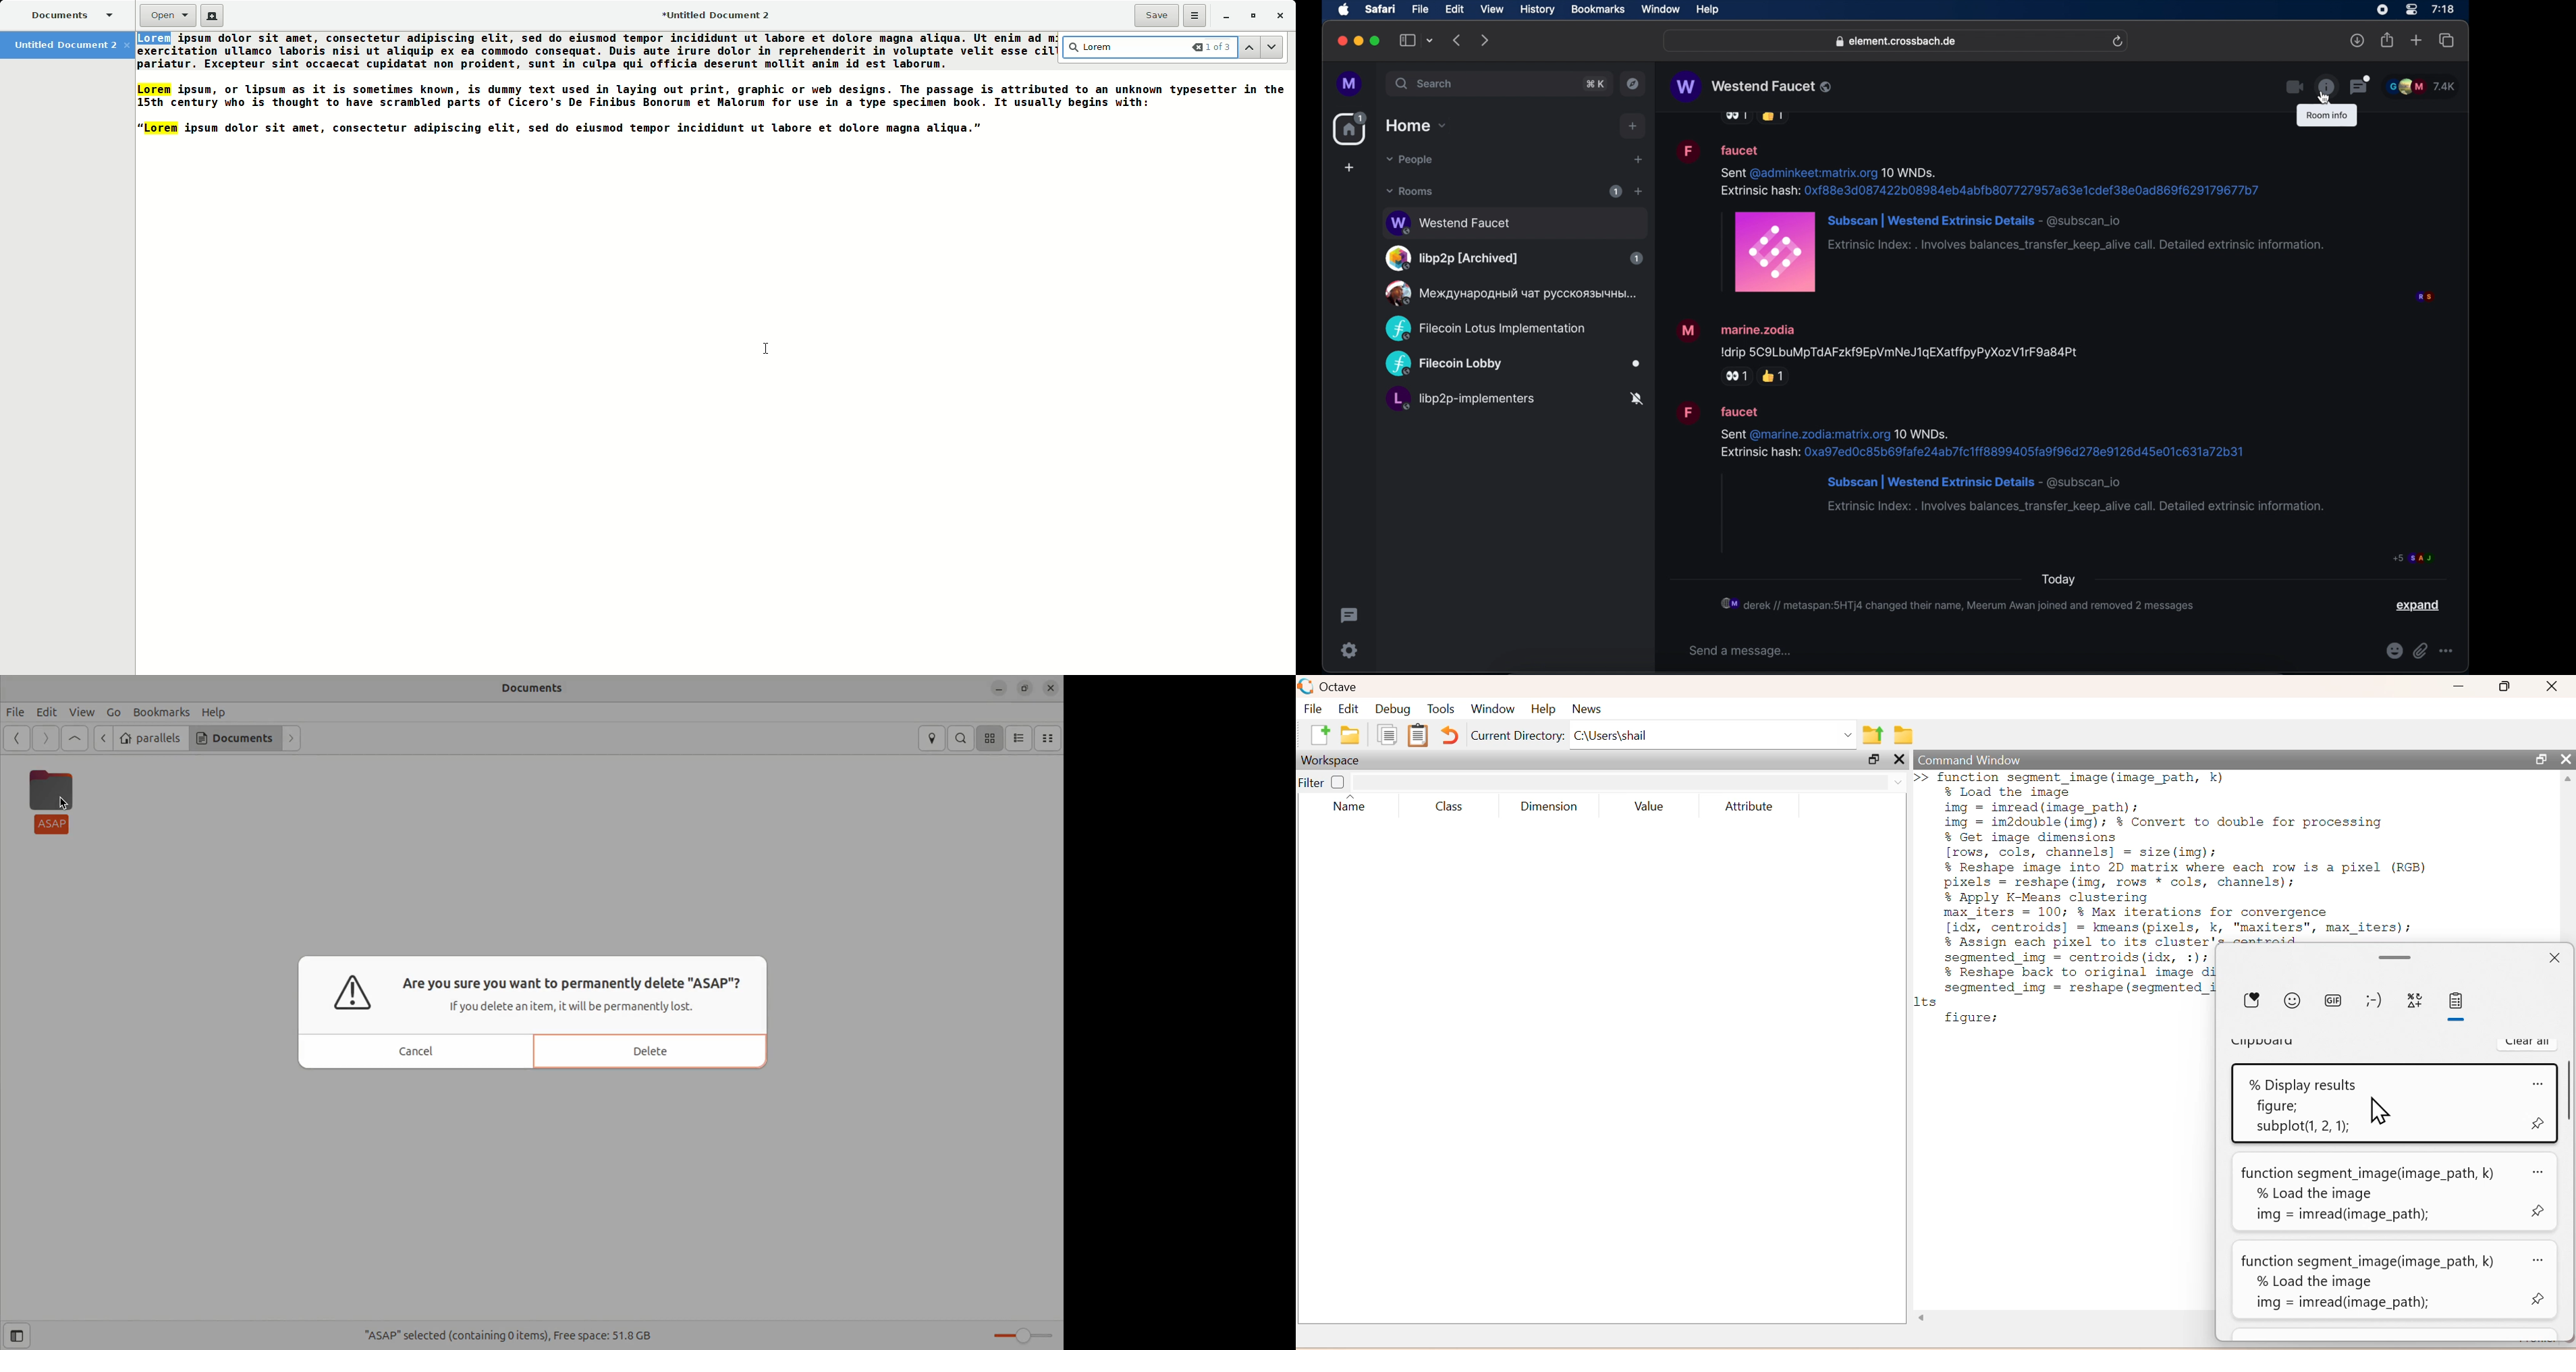 This screenshot has height=1372, width=2576. I want to click on maximize, so click(1376, 41).